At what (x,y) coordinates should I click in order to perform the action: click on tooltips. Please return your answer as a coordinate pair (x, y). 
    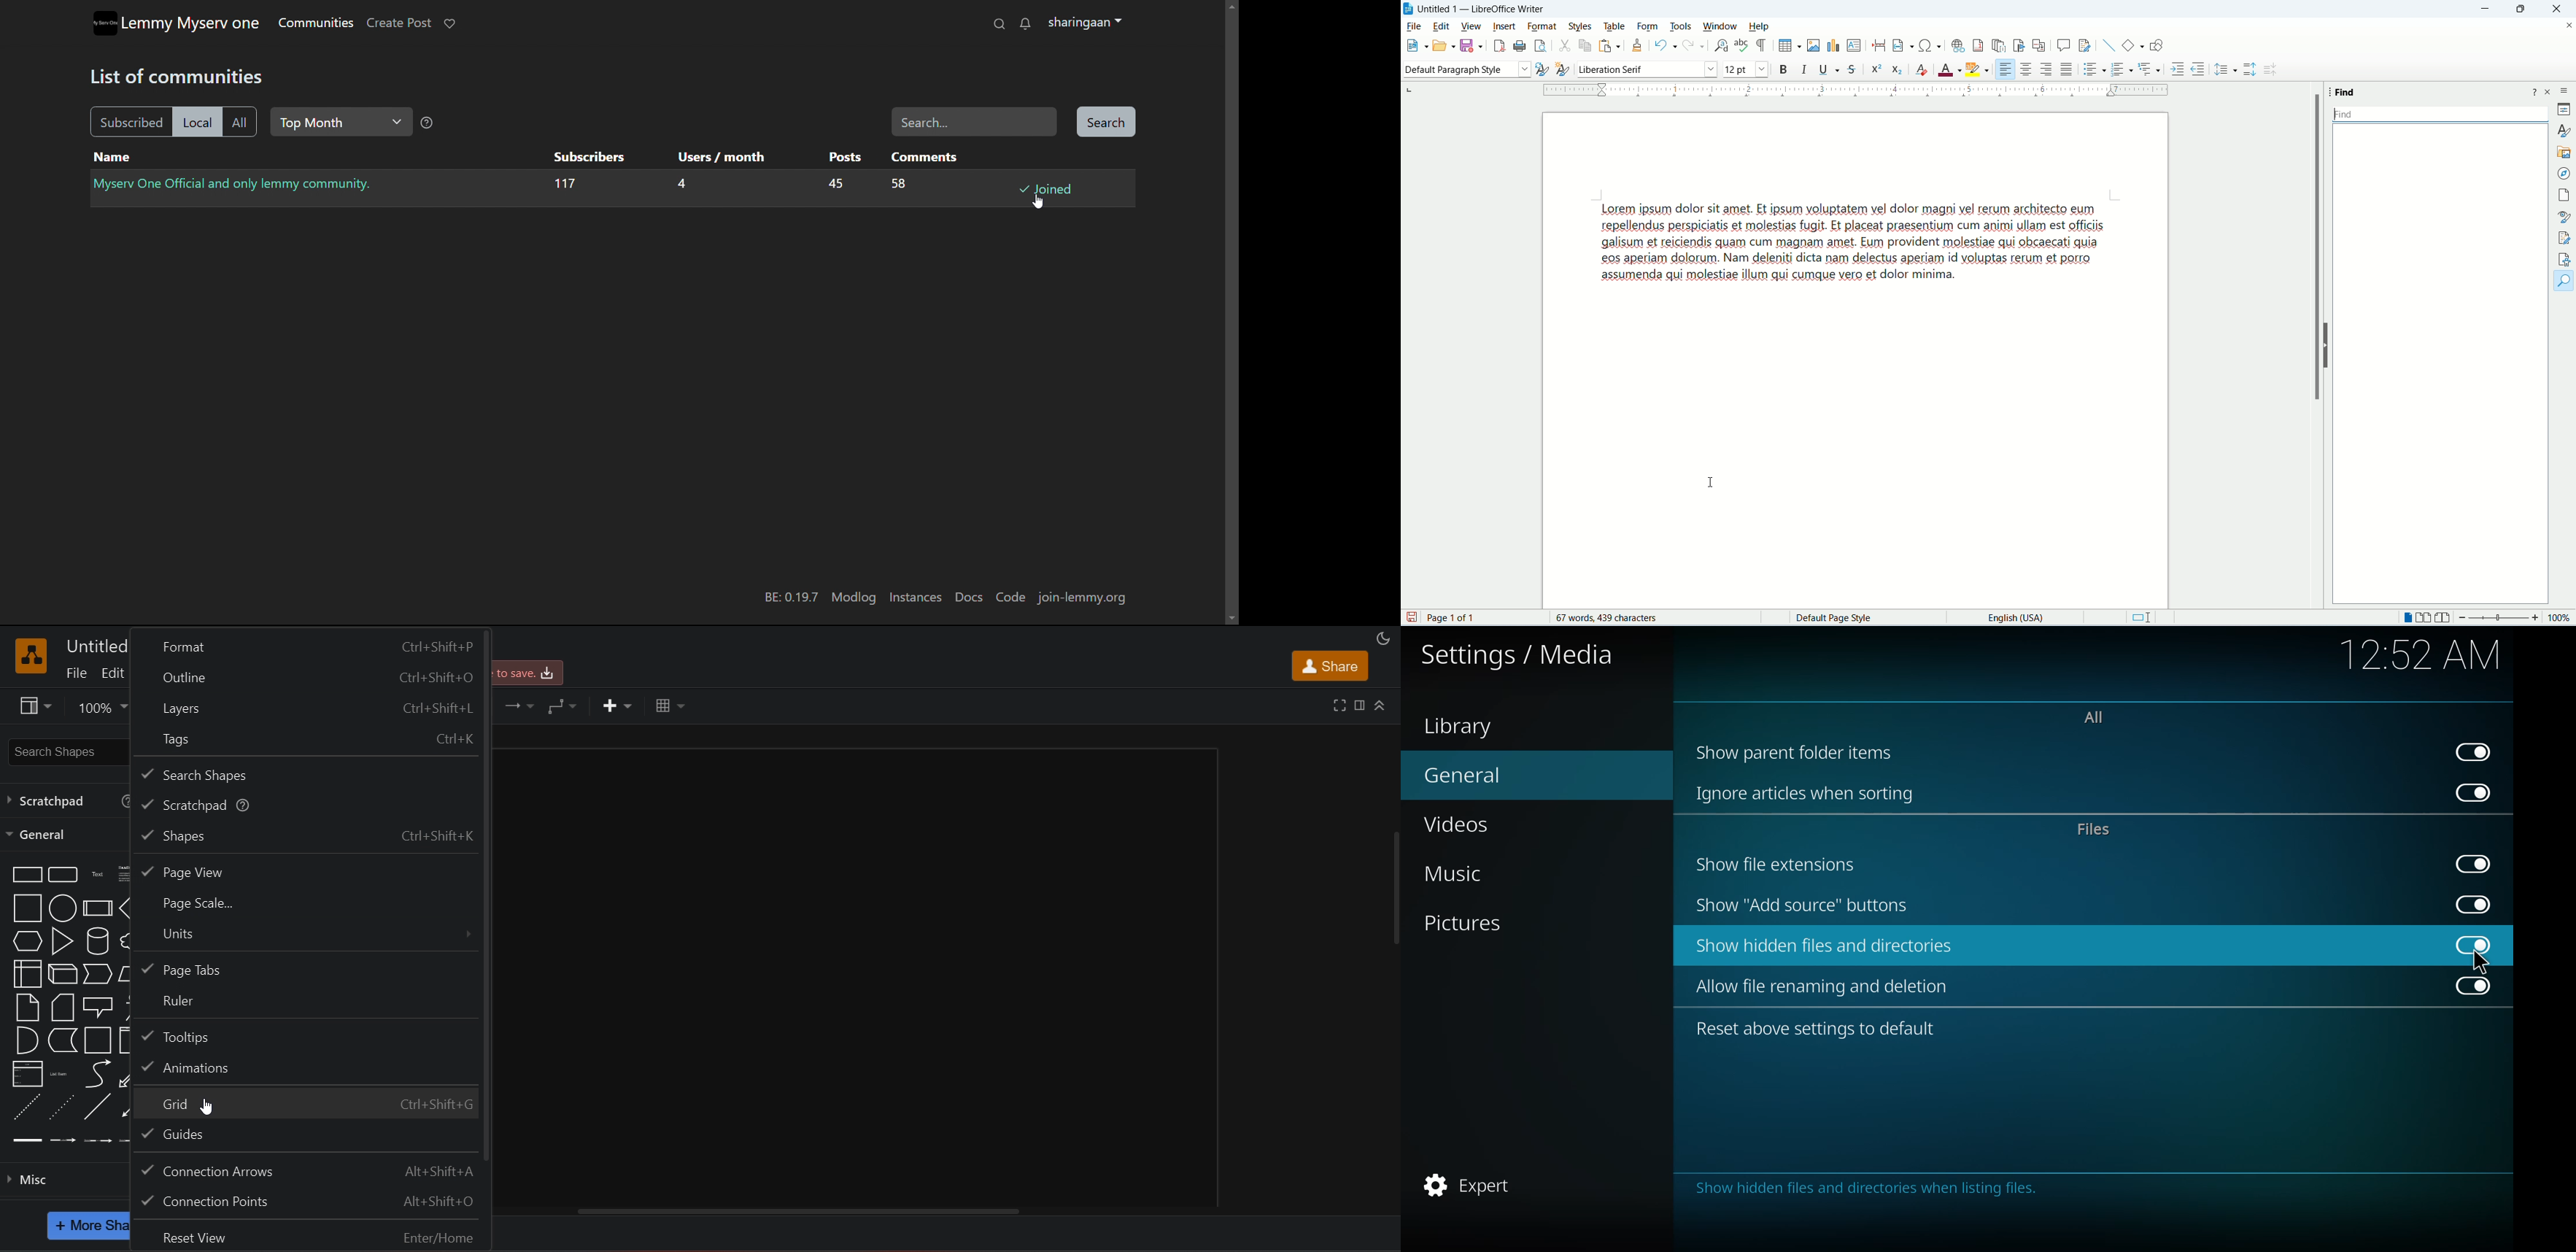
    Looking at the image, I should click on (309, 1038).